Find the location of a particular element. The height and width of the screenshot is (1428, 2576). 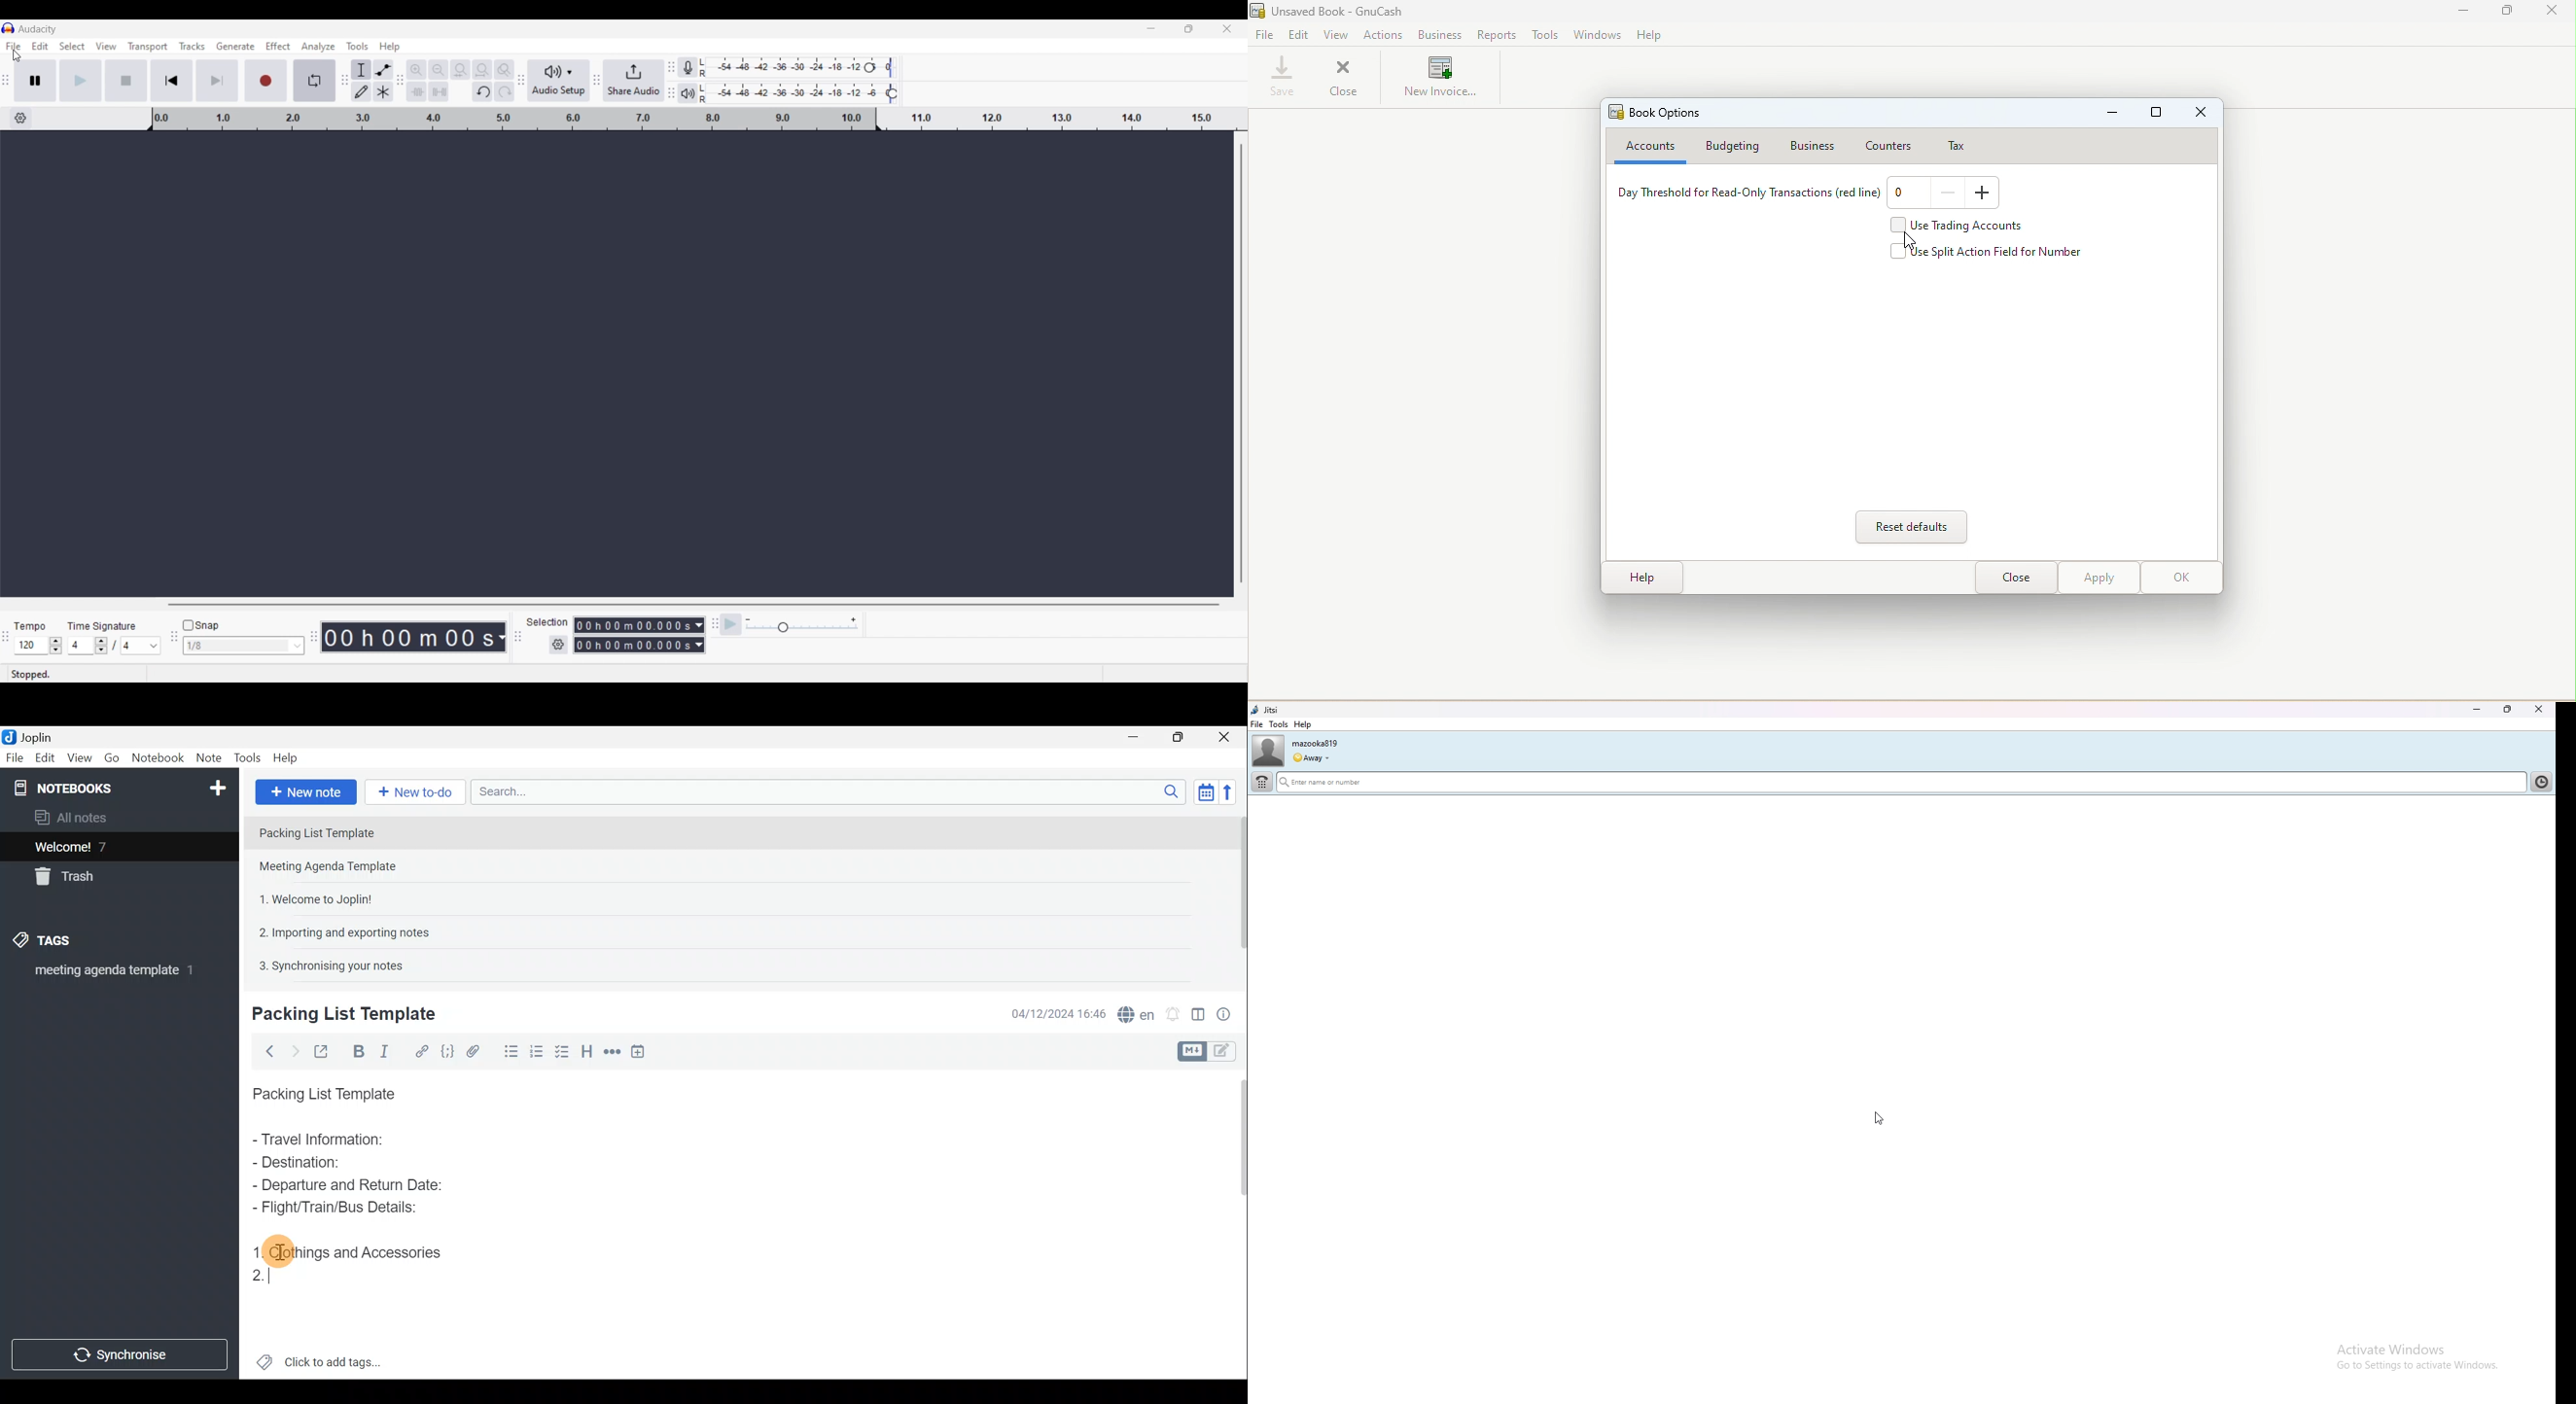

All notes is located at coordinates (75, 817).